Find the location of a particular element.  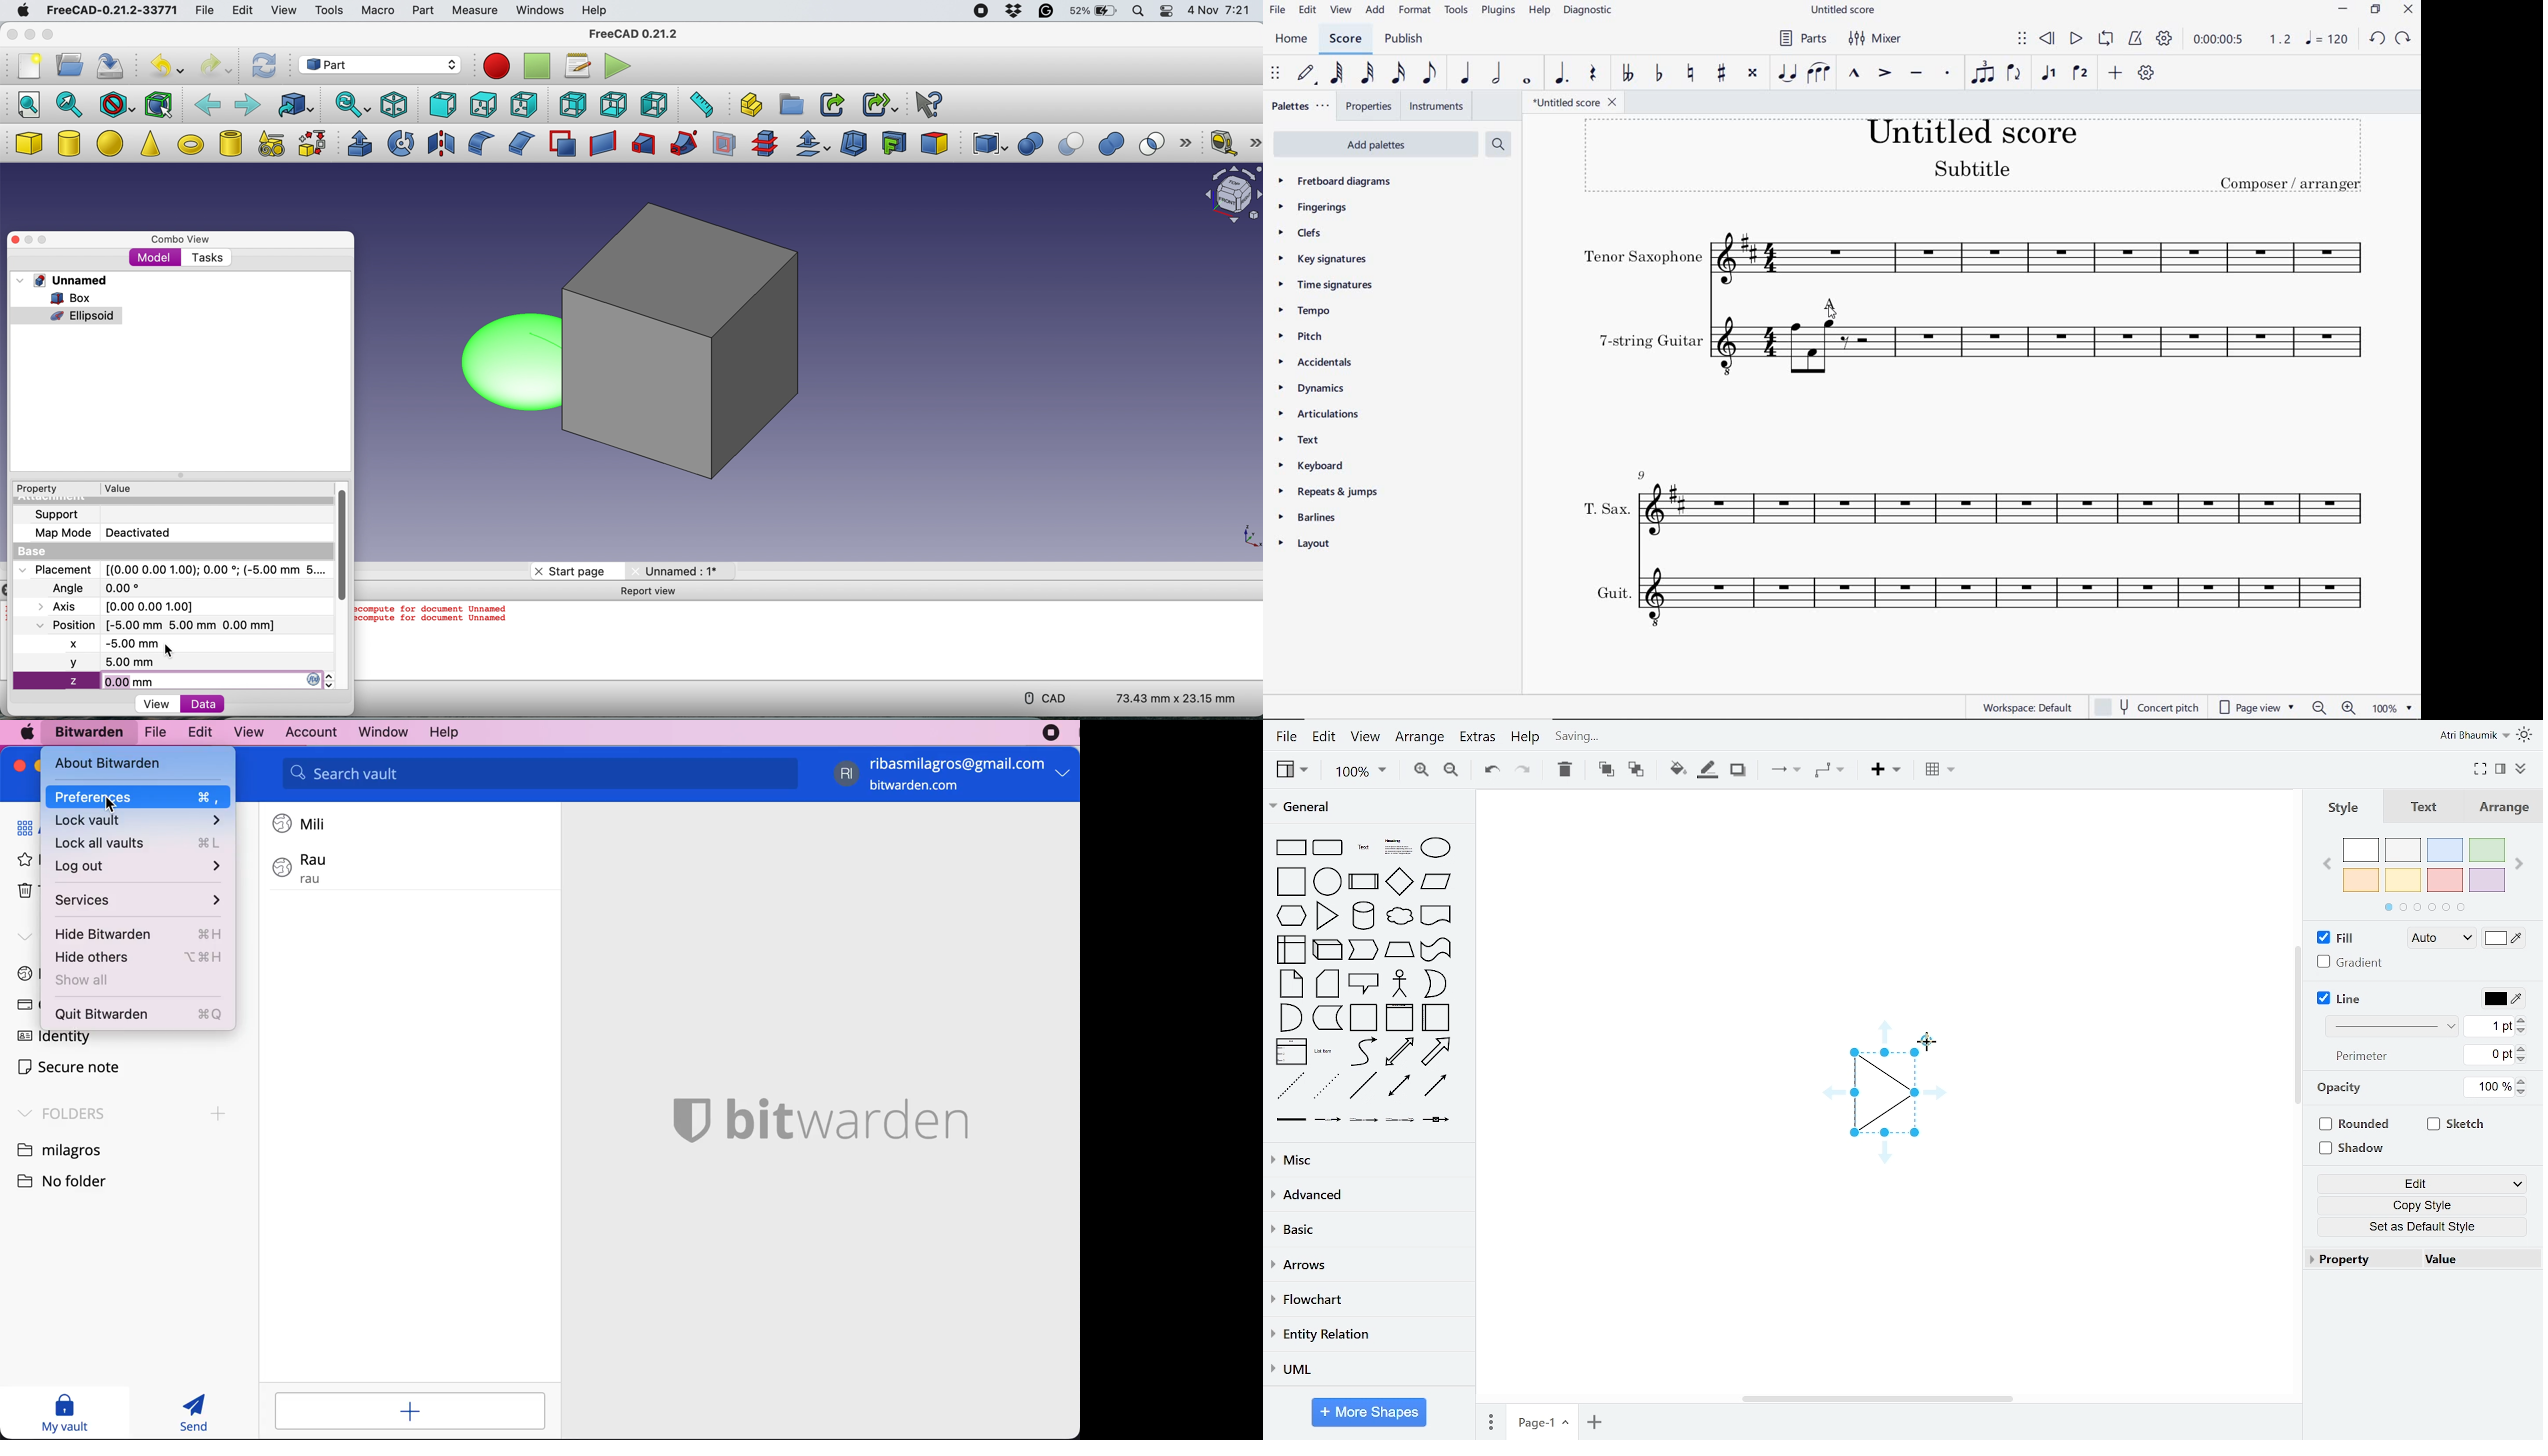

line is located at coordinates (2345, 998).